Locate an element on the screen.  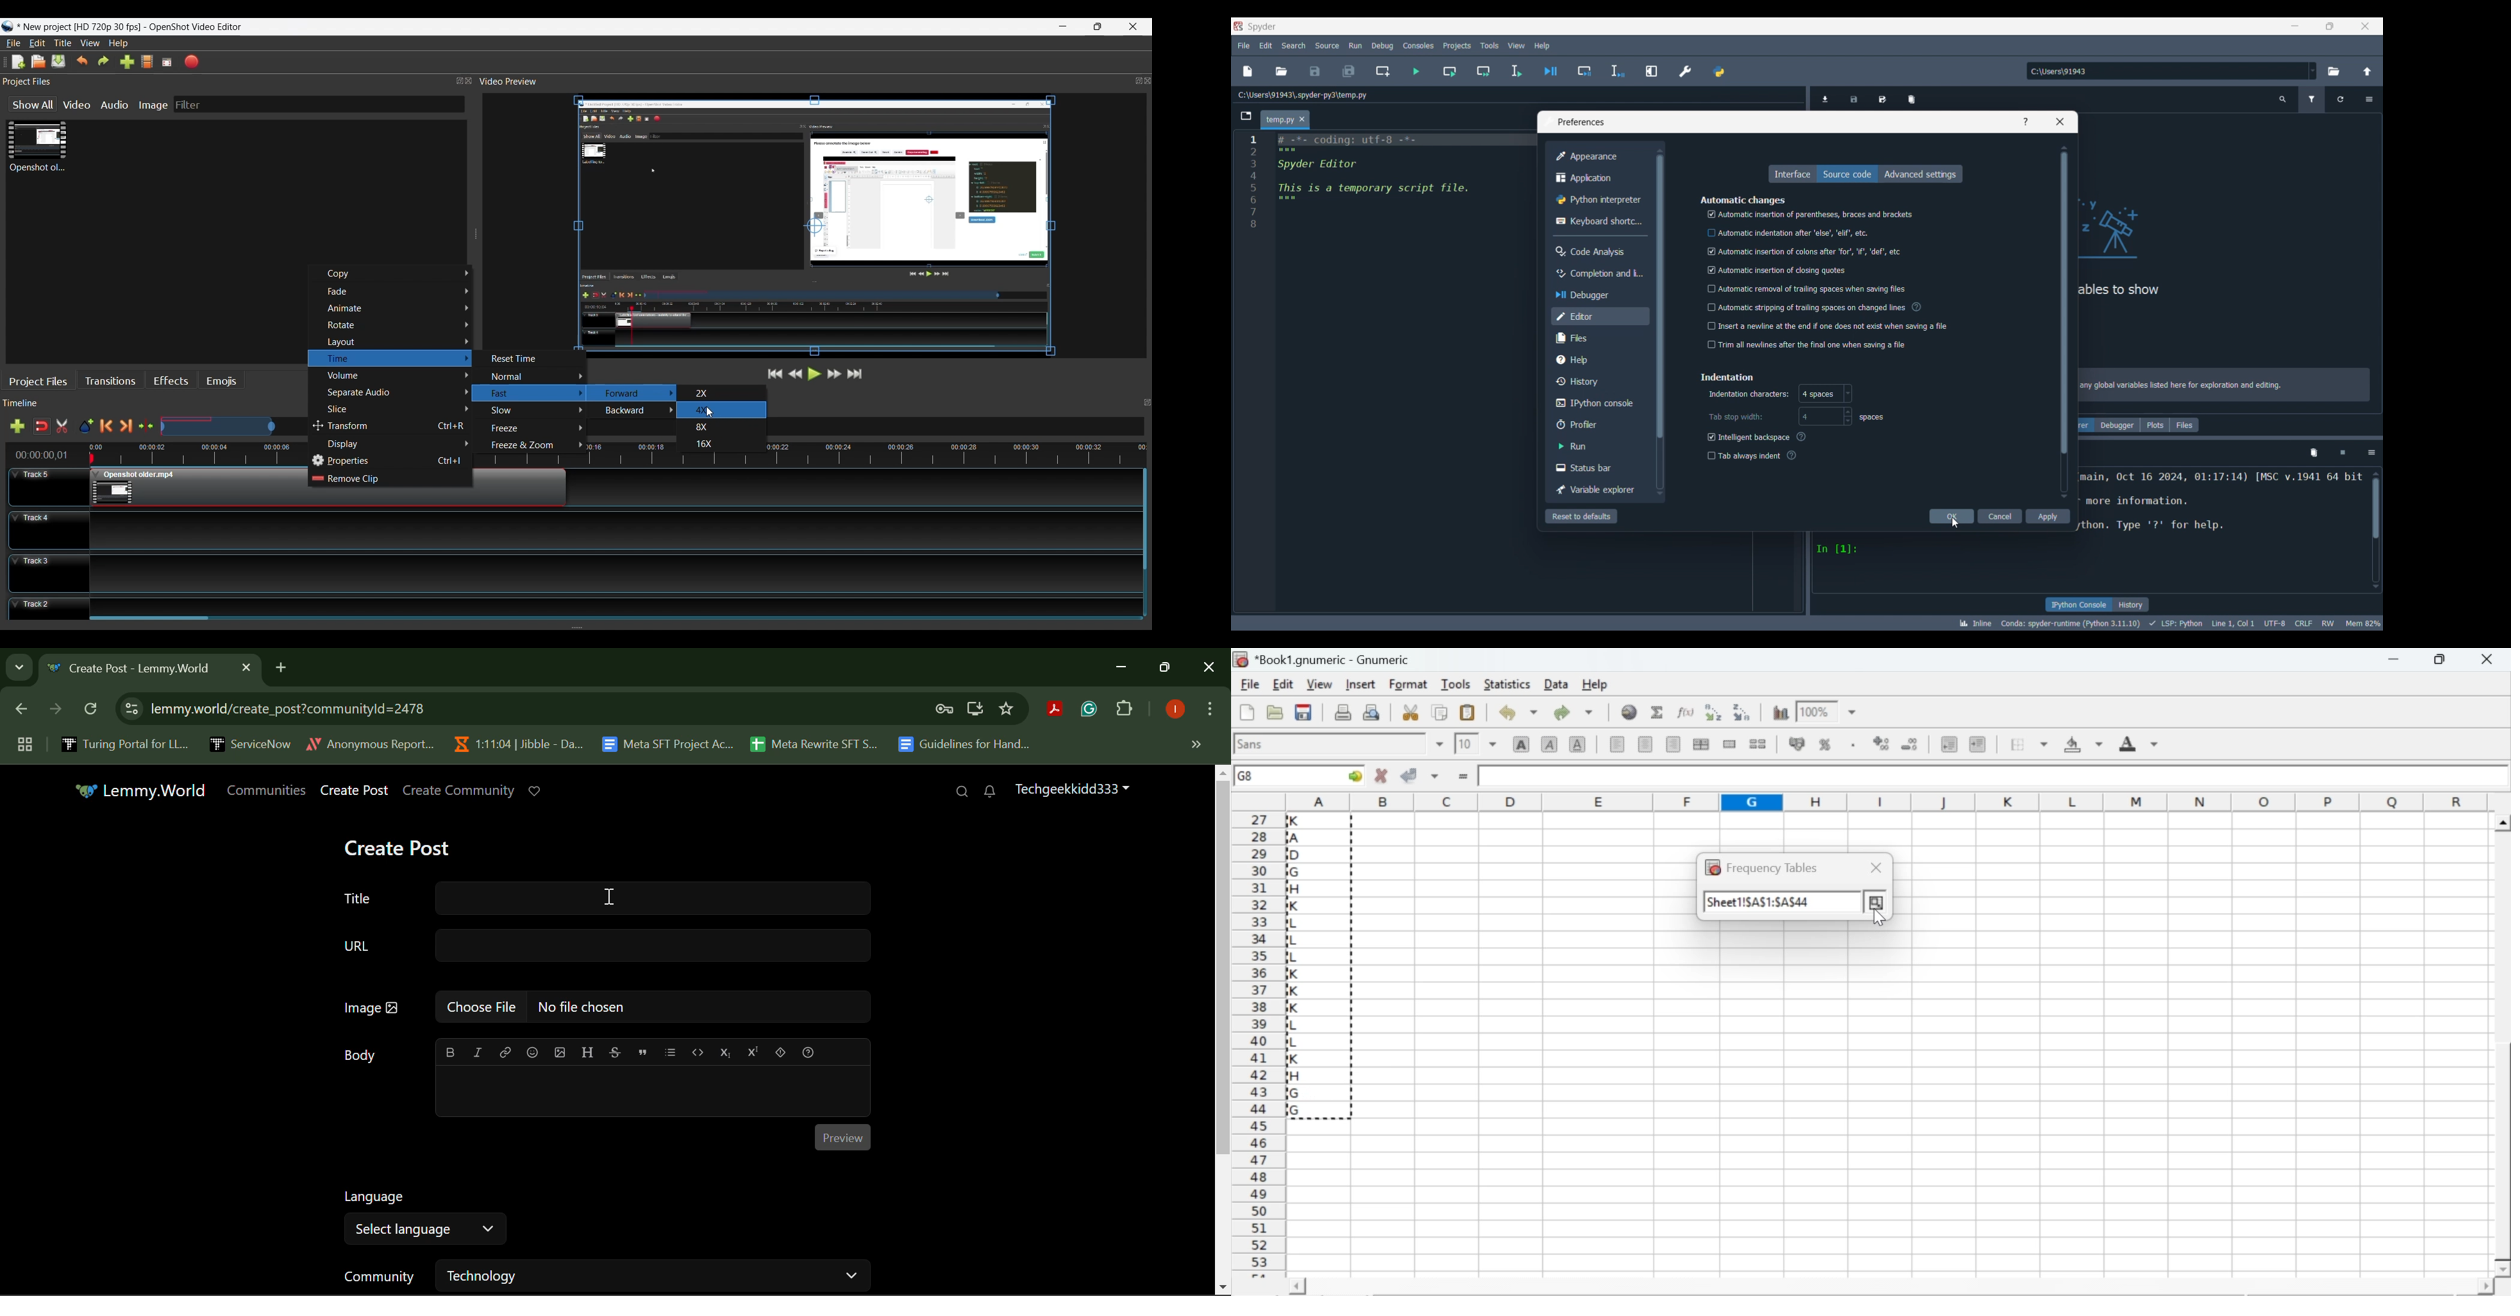
Variable explorer is located at coordinates (1598, 490).